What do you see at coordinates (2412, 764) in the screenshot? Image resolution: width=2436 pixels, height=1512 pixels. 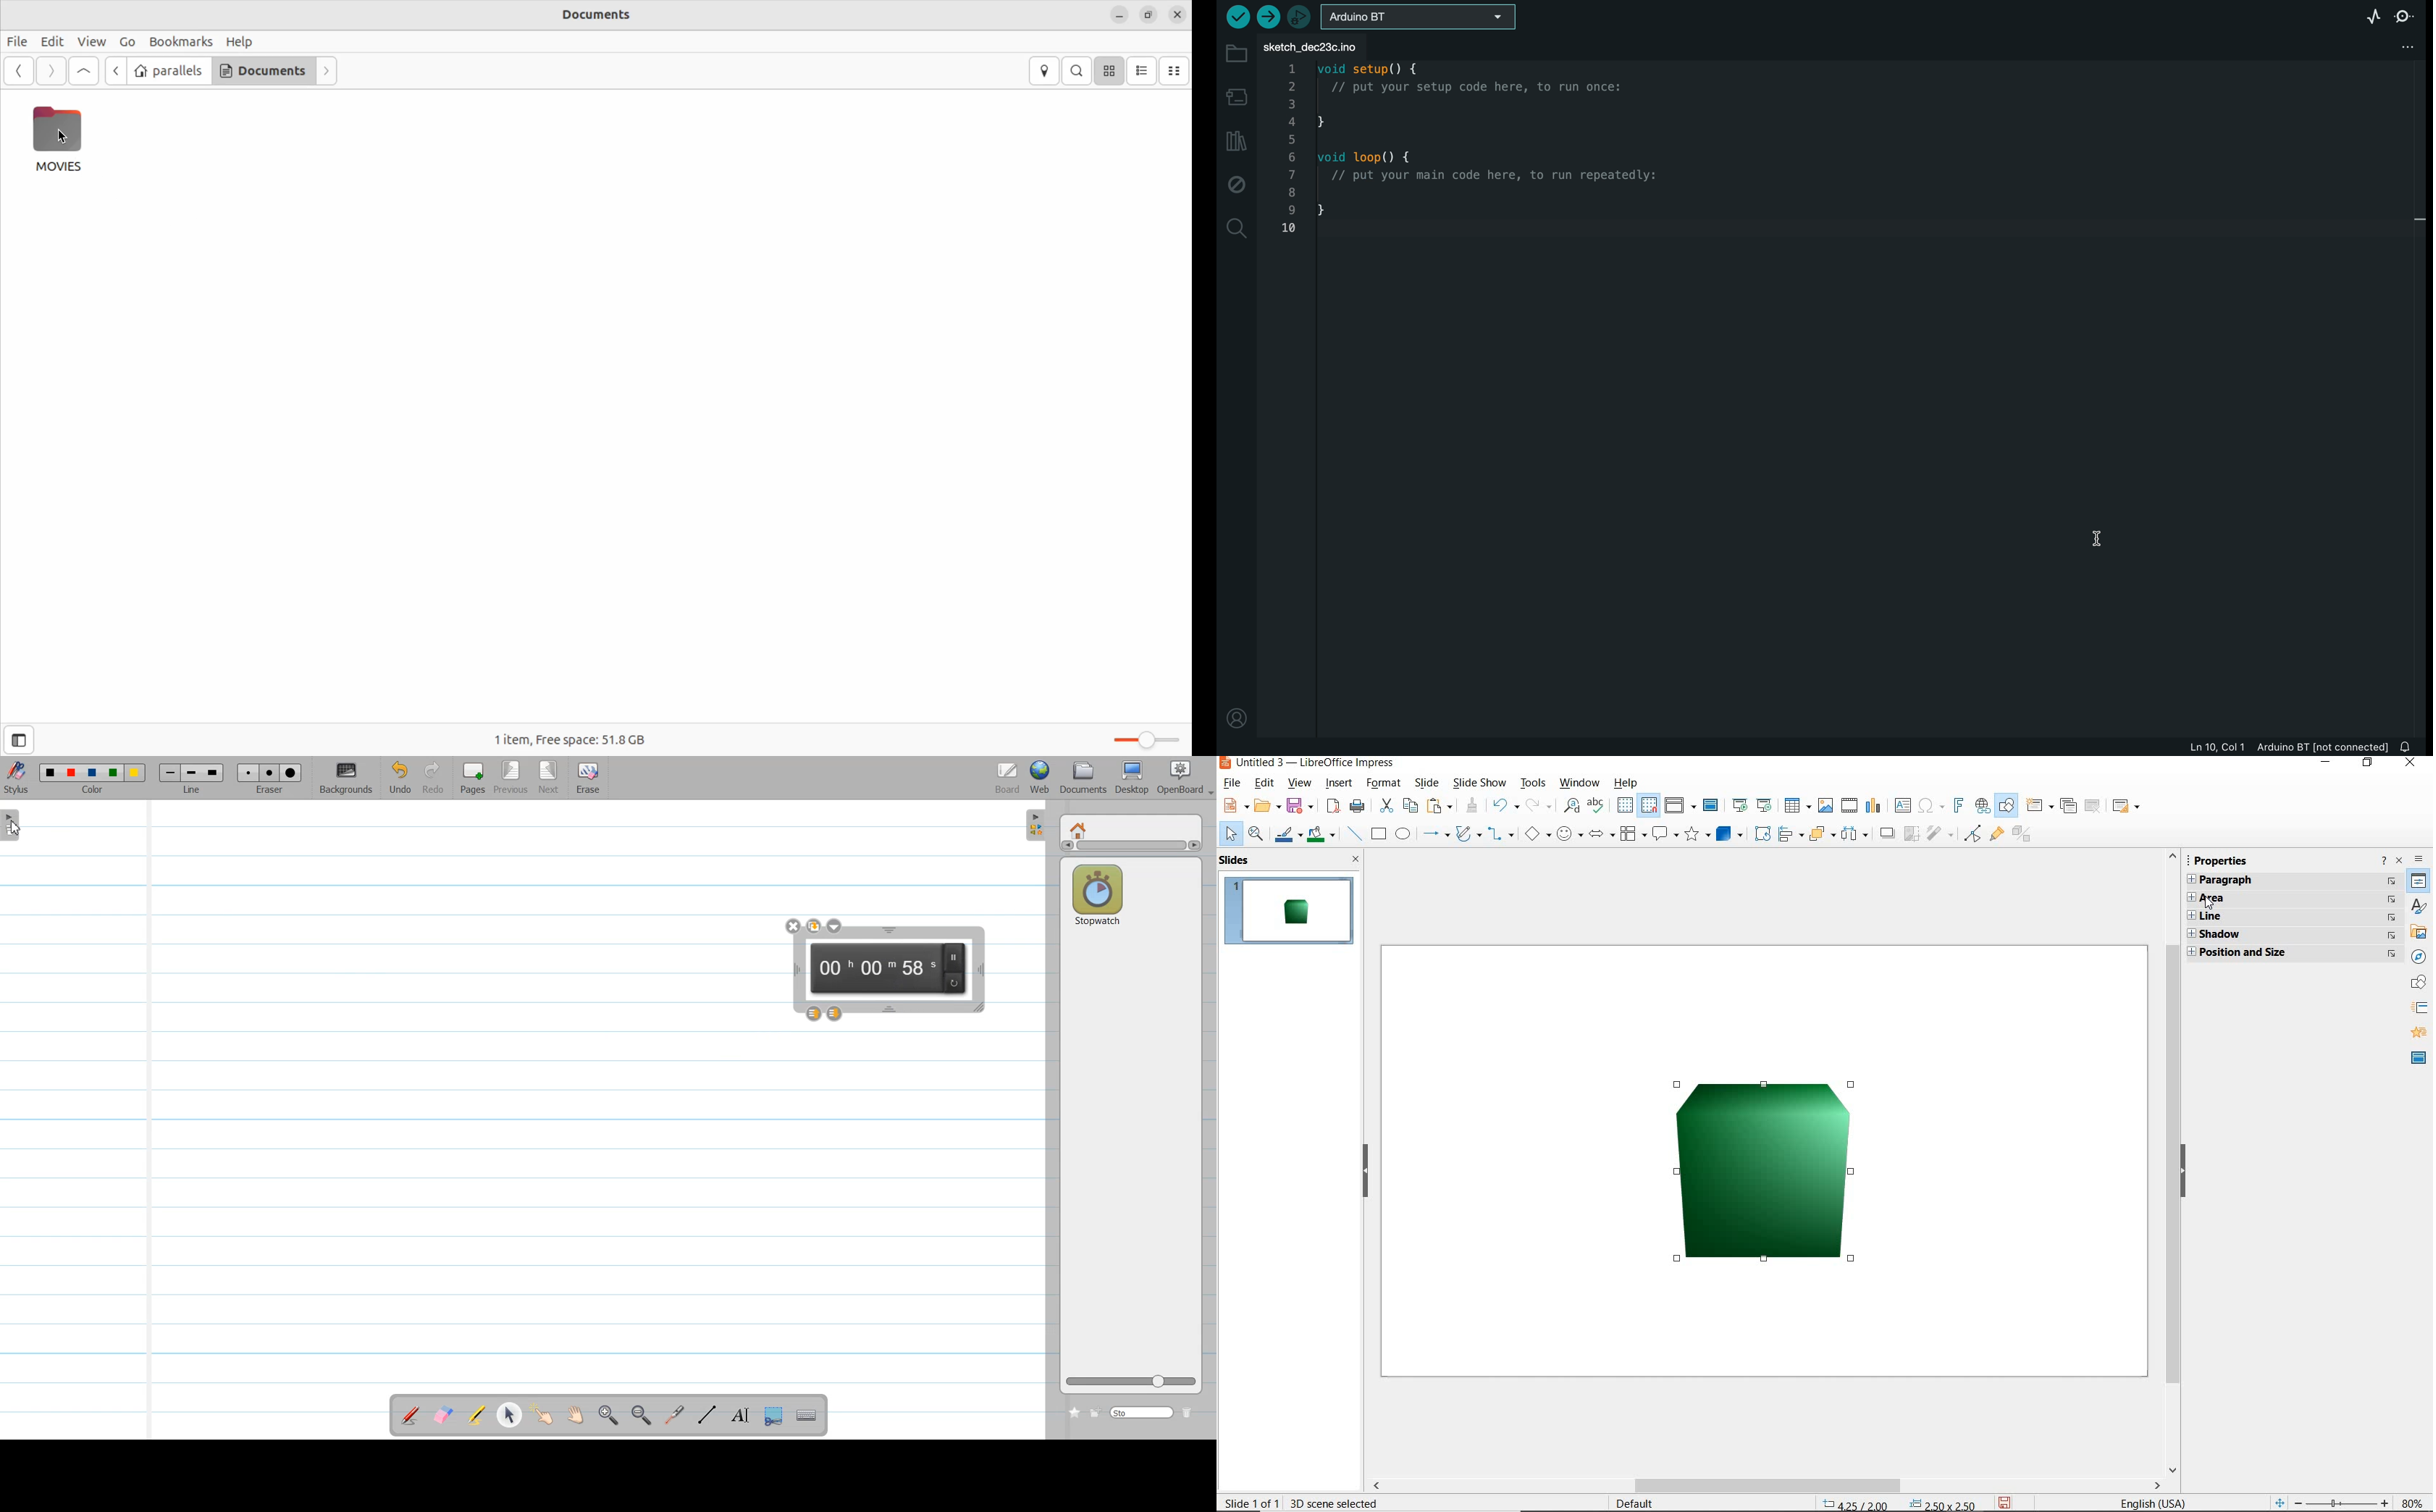 I see `CLOSE` at bounding box center [2412, 764].